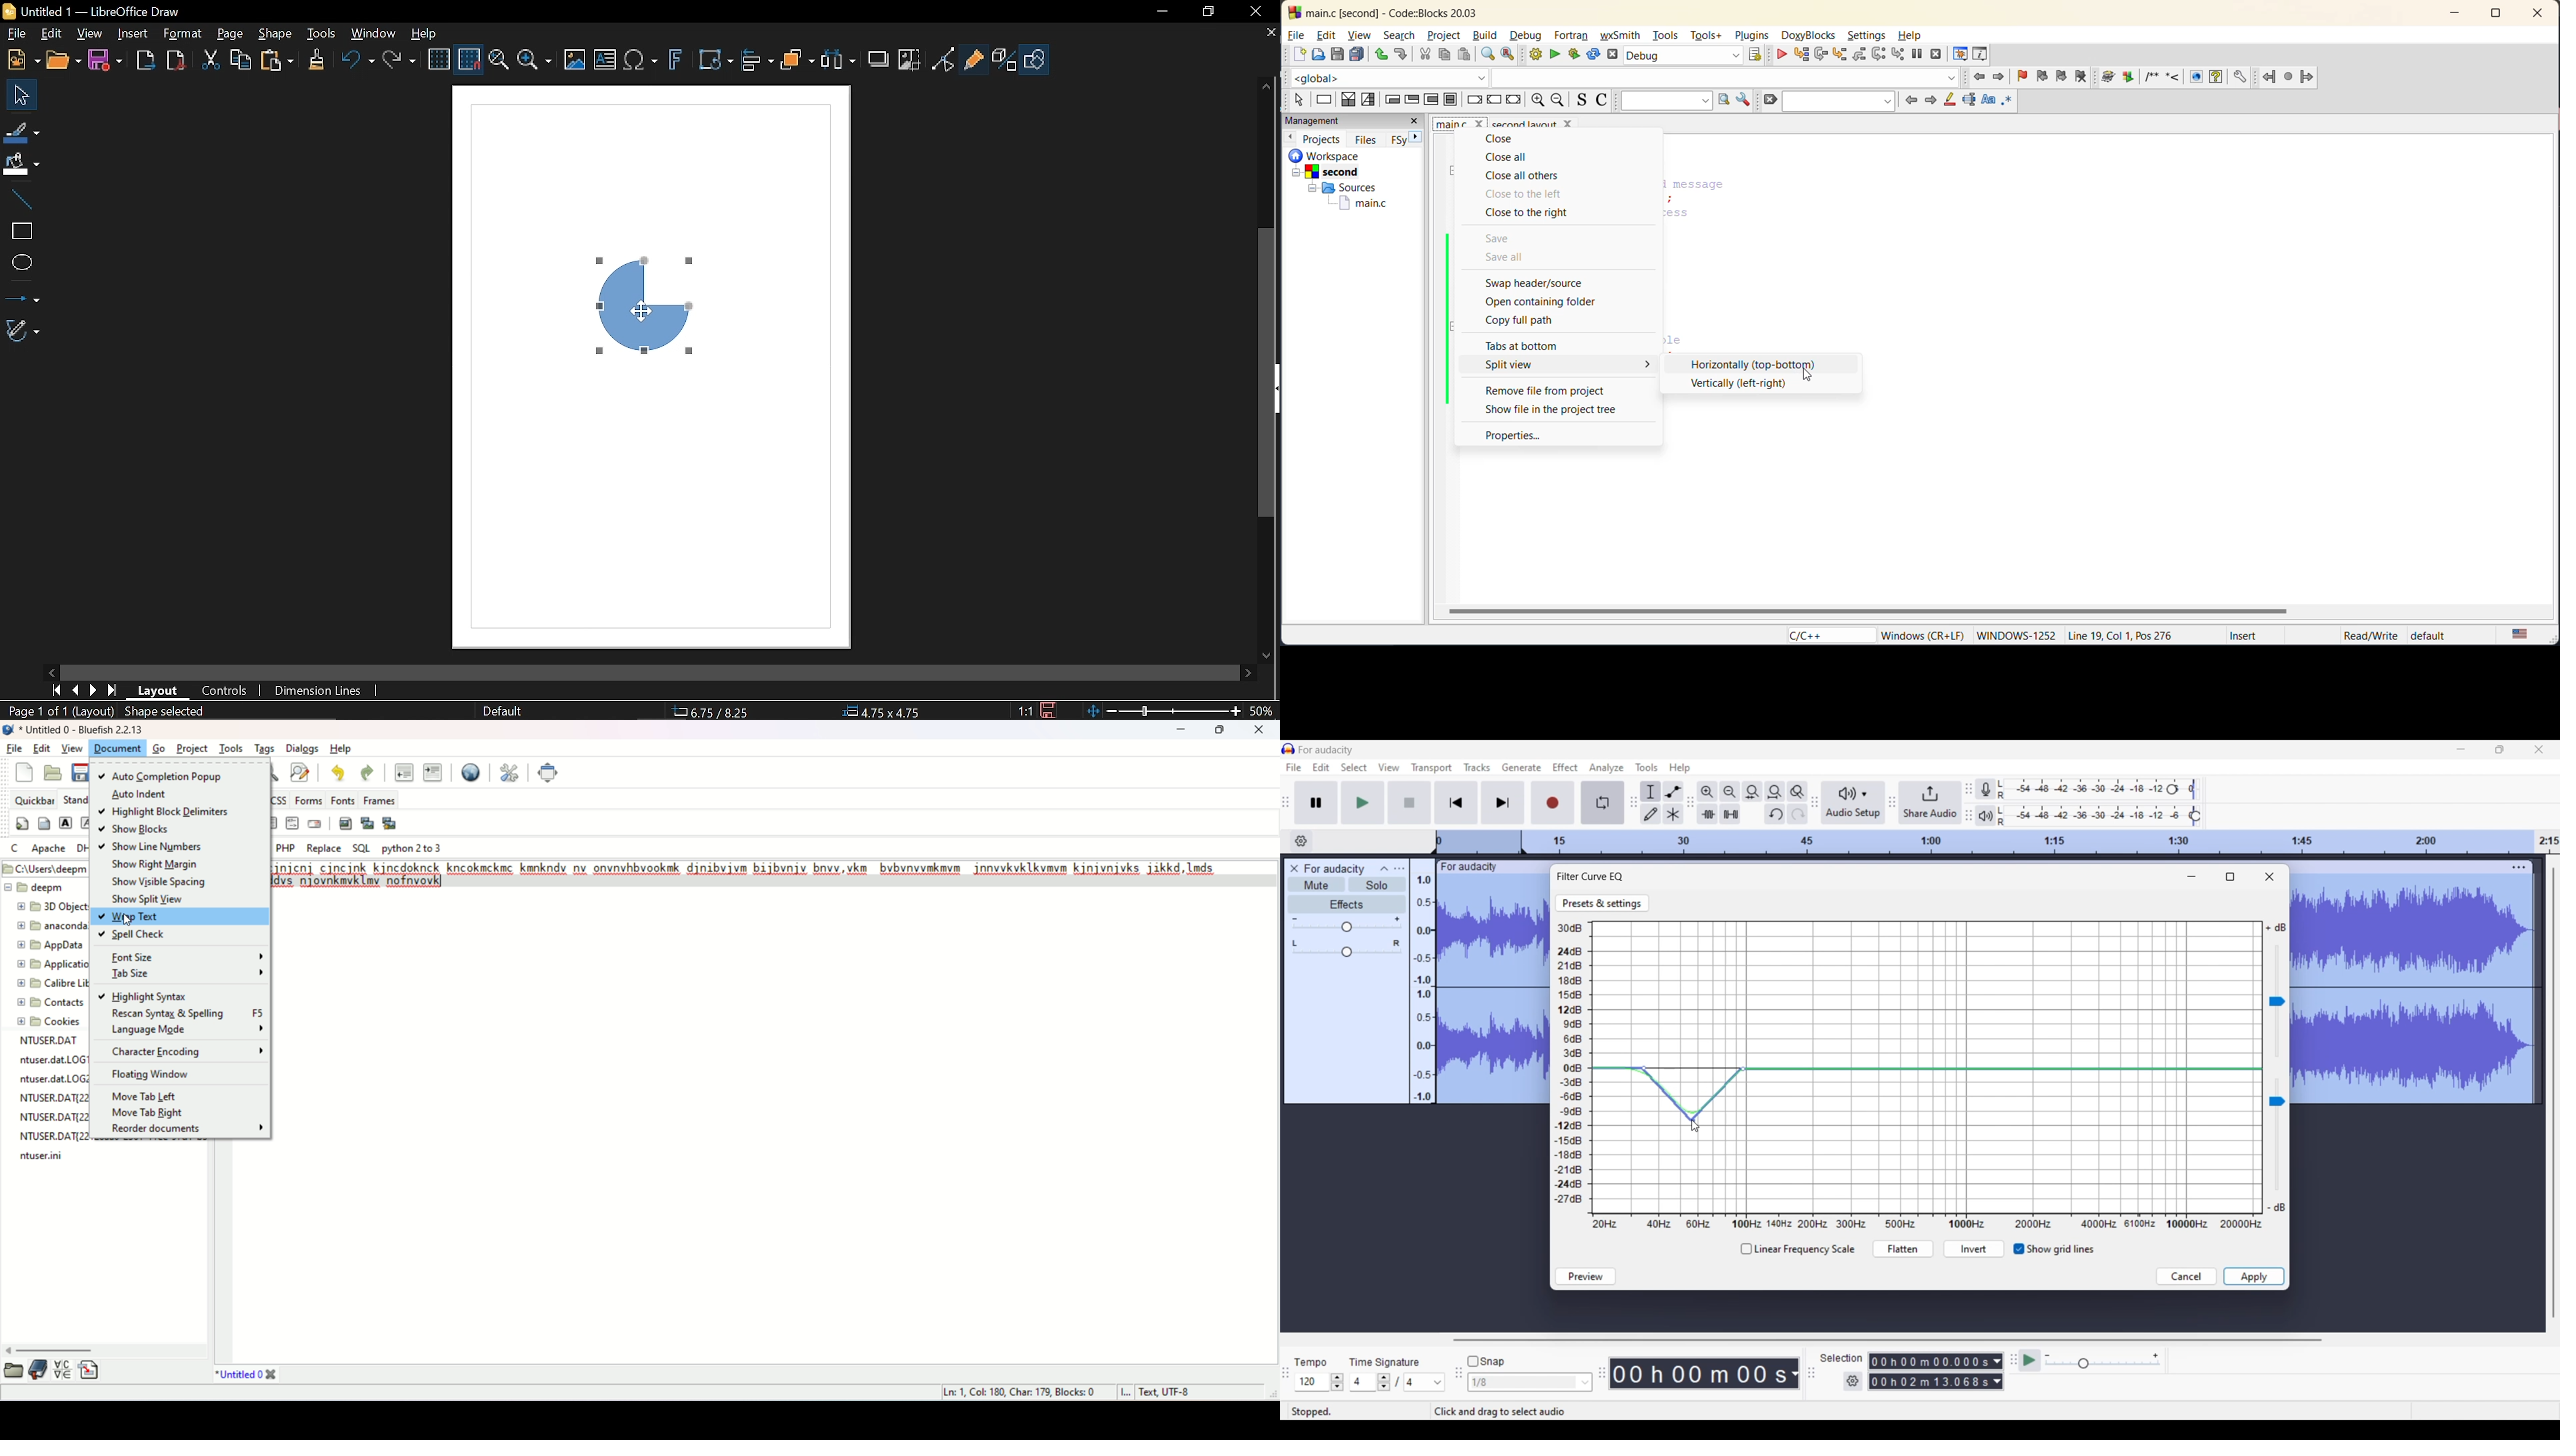 The width and height of the screenshot is (2576, 1456). What do you see at coordinates (1504, 140) in the screenshot?
I see `close` at bounding box center [1504, 140].